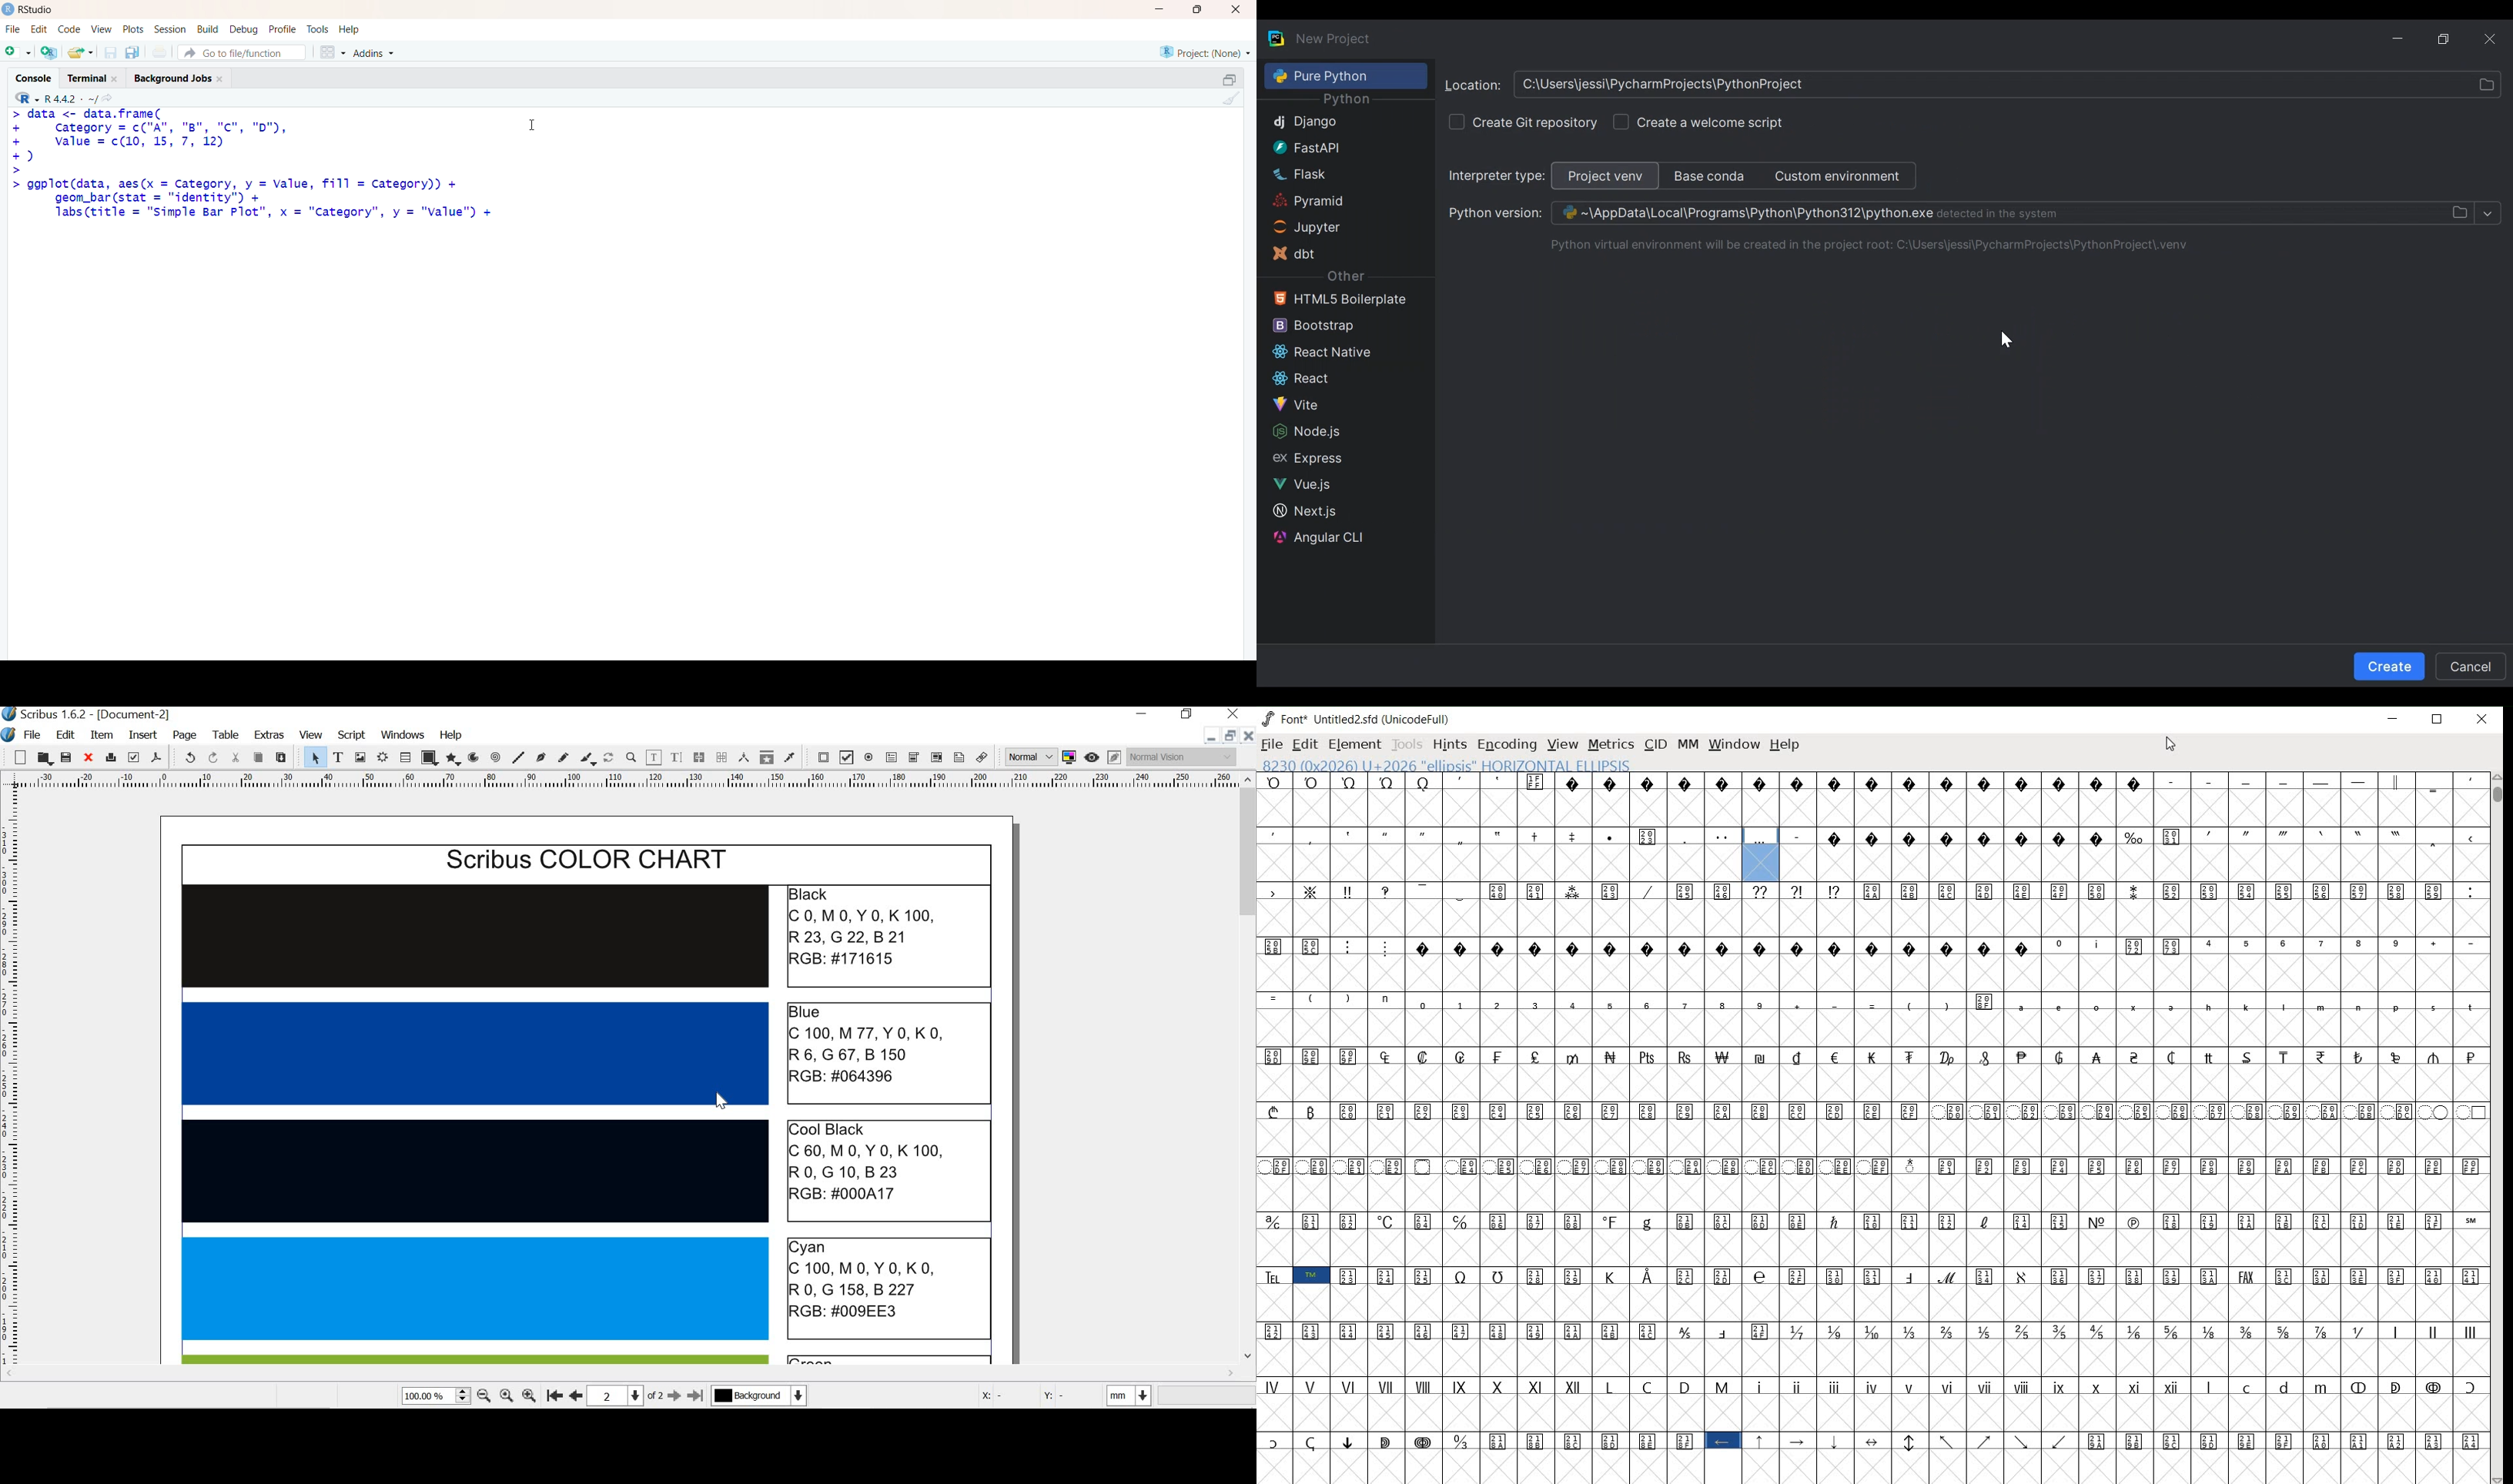 This screenshot has width=2520, height=1484. What do you see at coordinates (1698, 122) in the screenshot?
I see `(un)check Create a welcome script` at bounding box center [1698, 122].